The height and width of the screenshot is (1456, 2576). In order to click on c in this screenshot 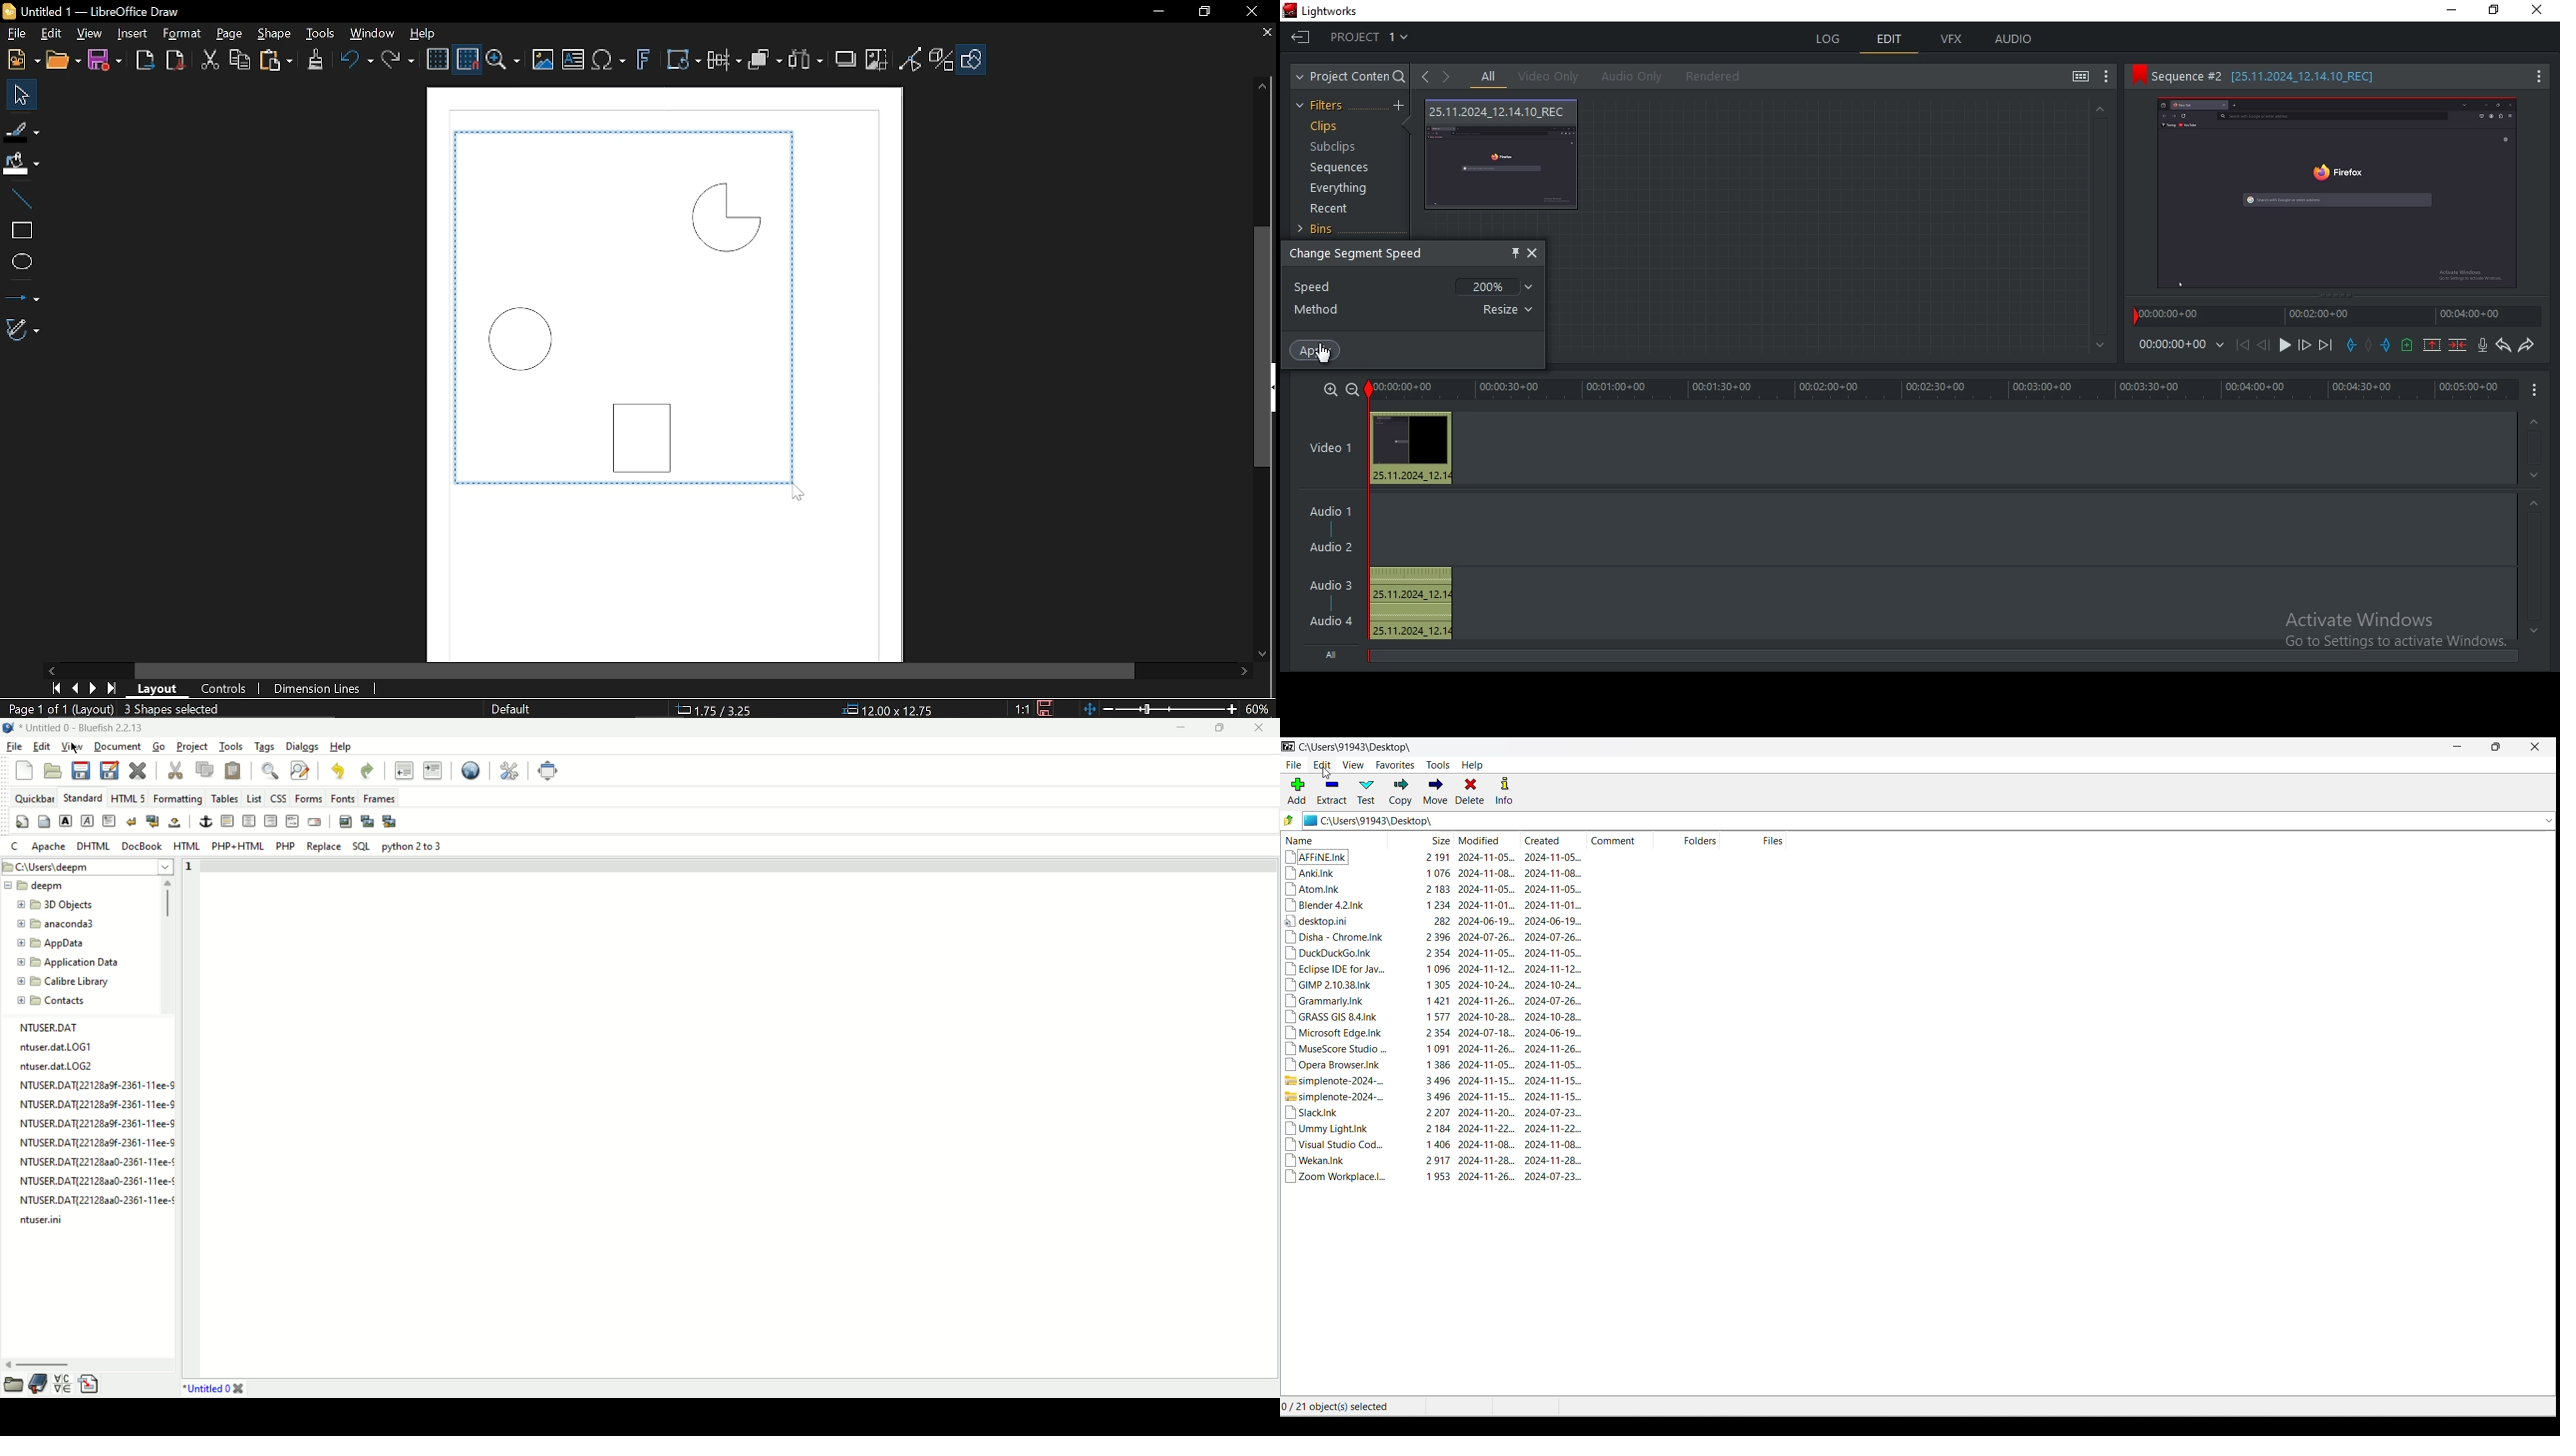, I will do `click(15, 846)`.